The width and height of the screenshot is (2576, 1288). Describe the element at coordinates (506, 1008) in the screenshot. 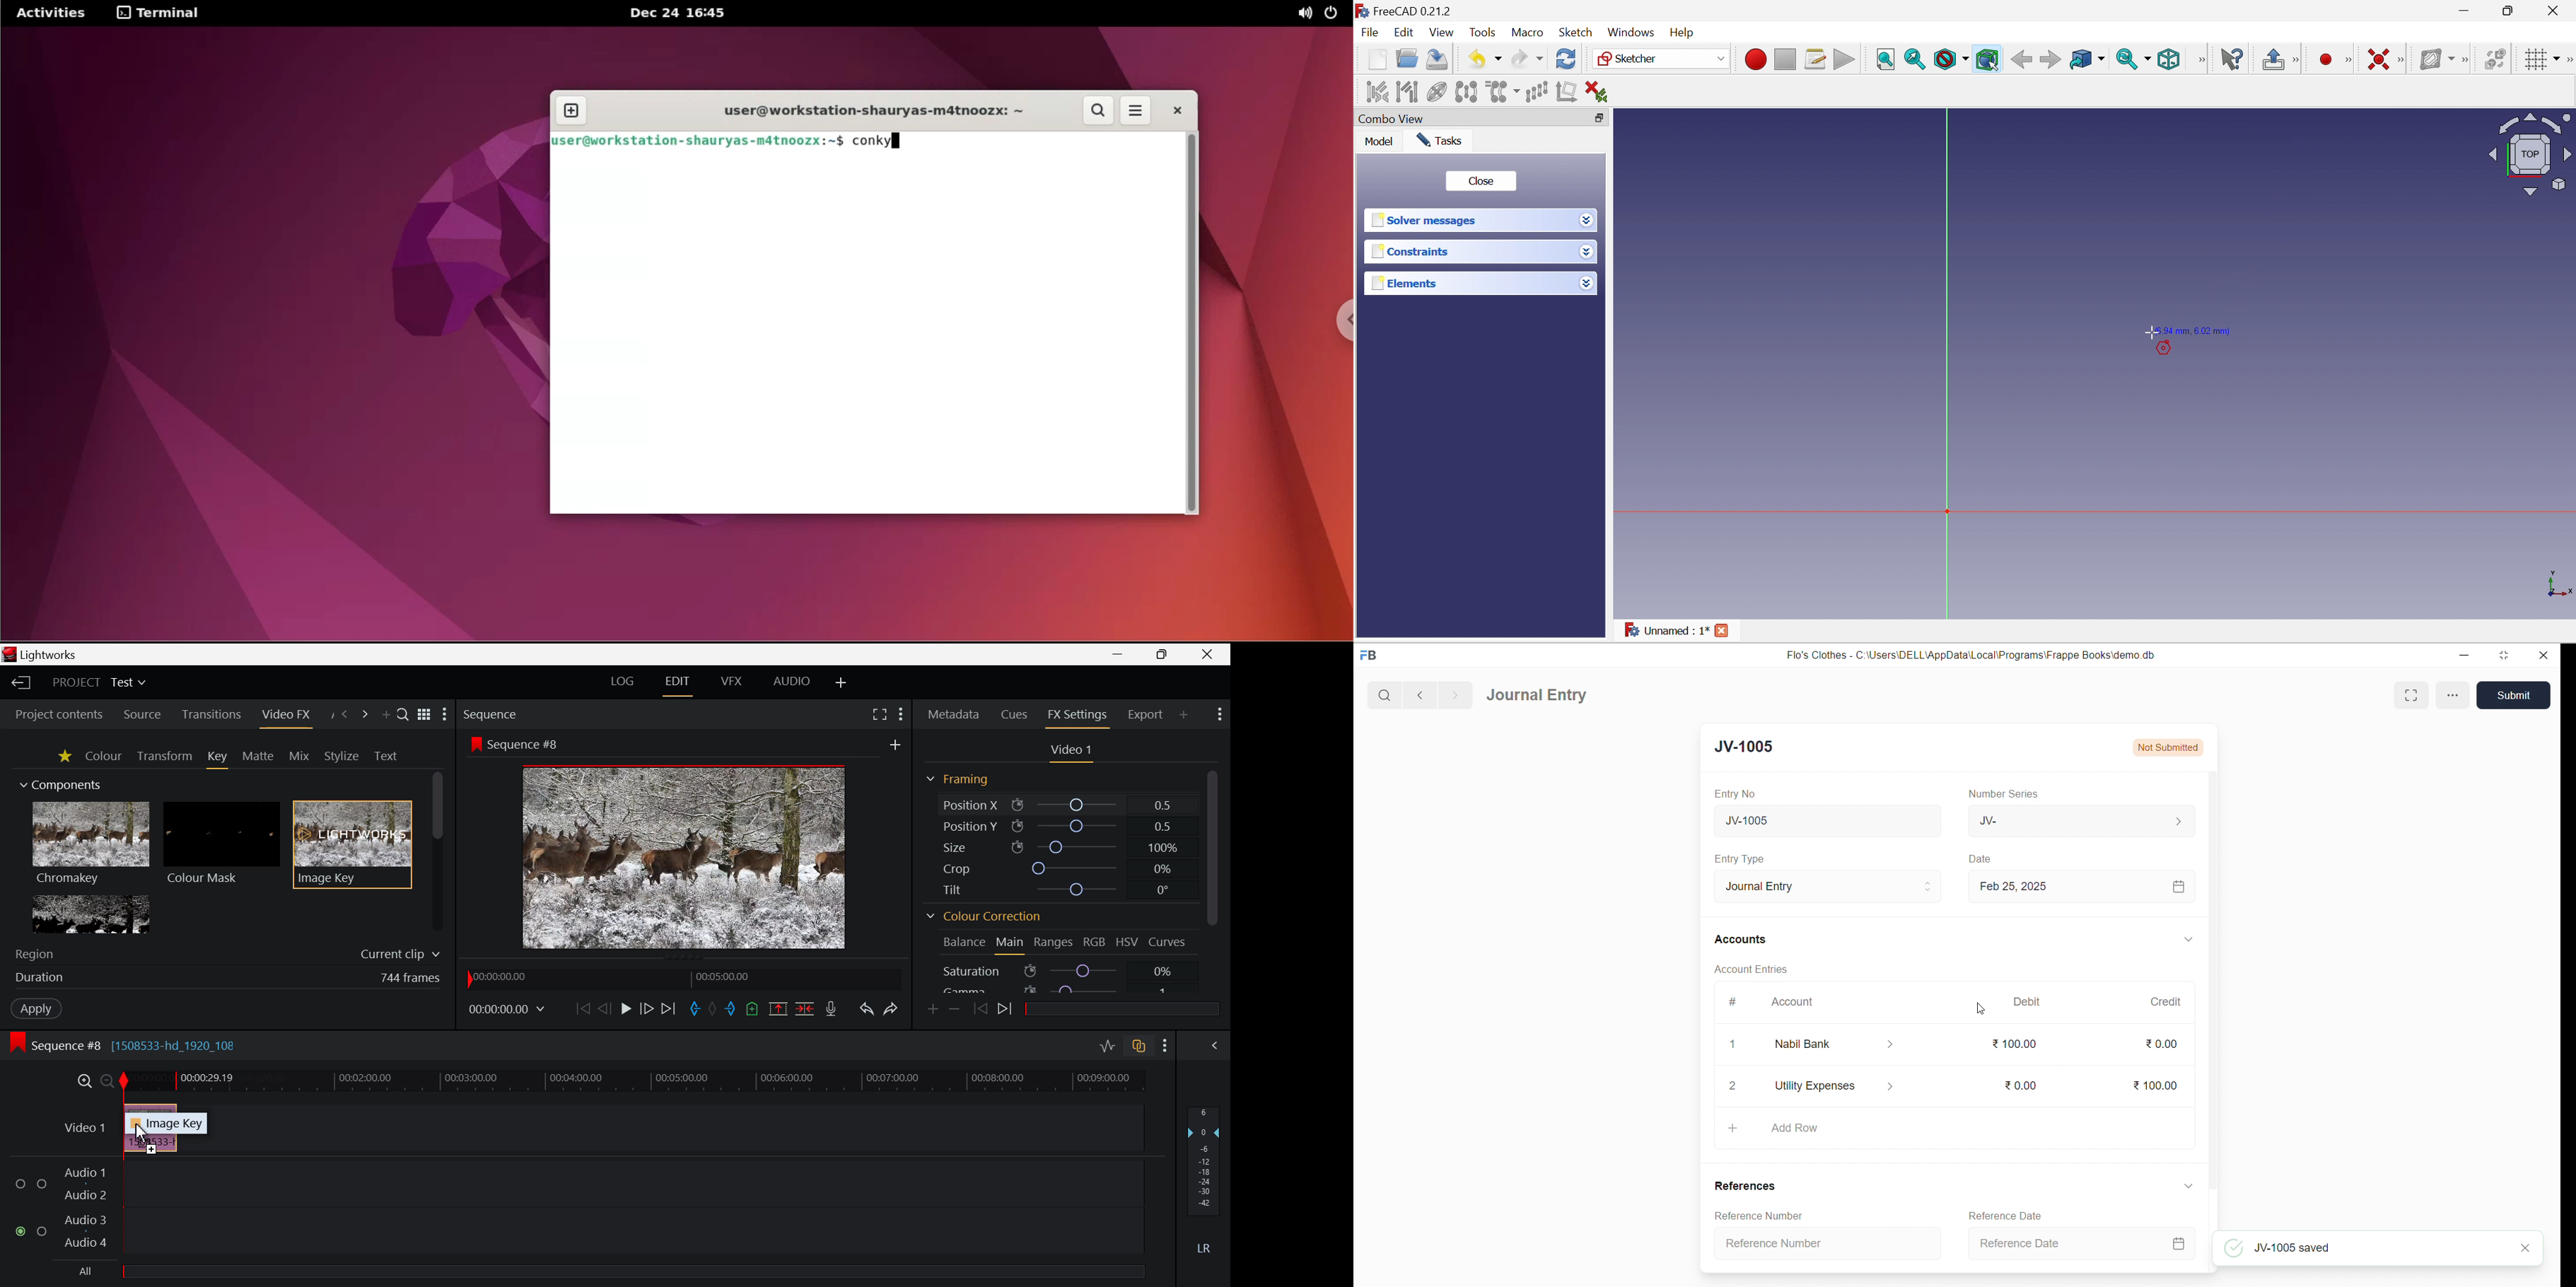

I see `00:00:00:00` at that location.